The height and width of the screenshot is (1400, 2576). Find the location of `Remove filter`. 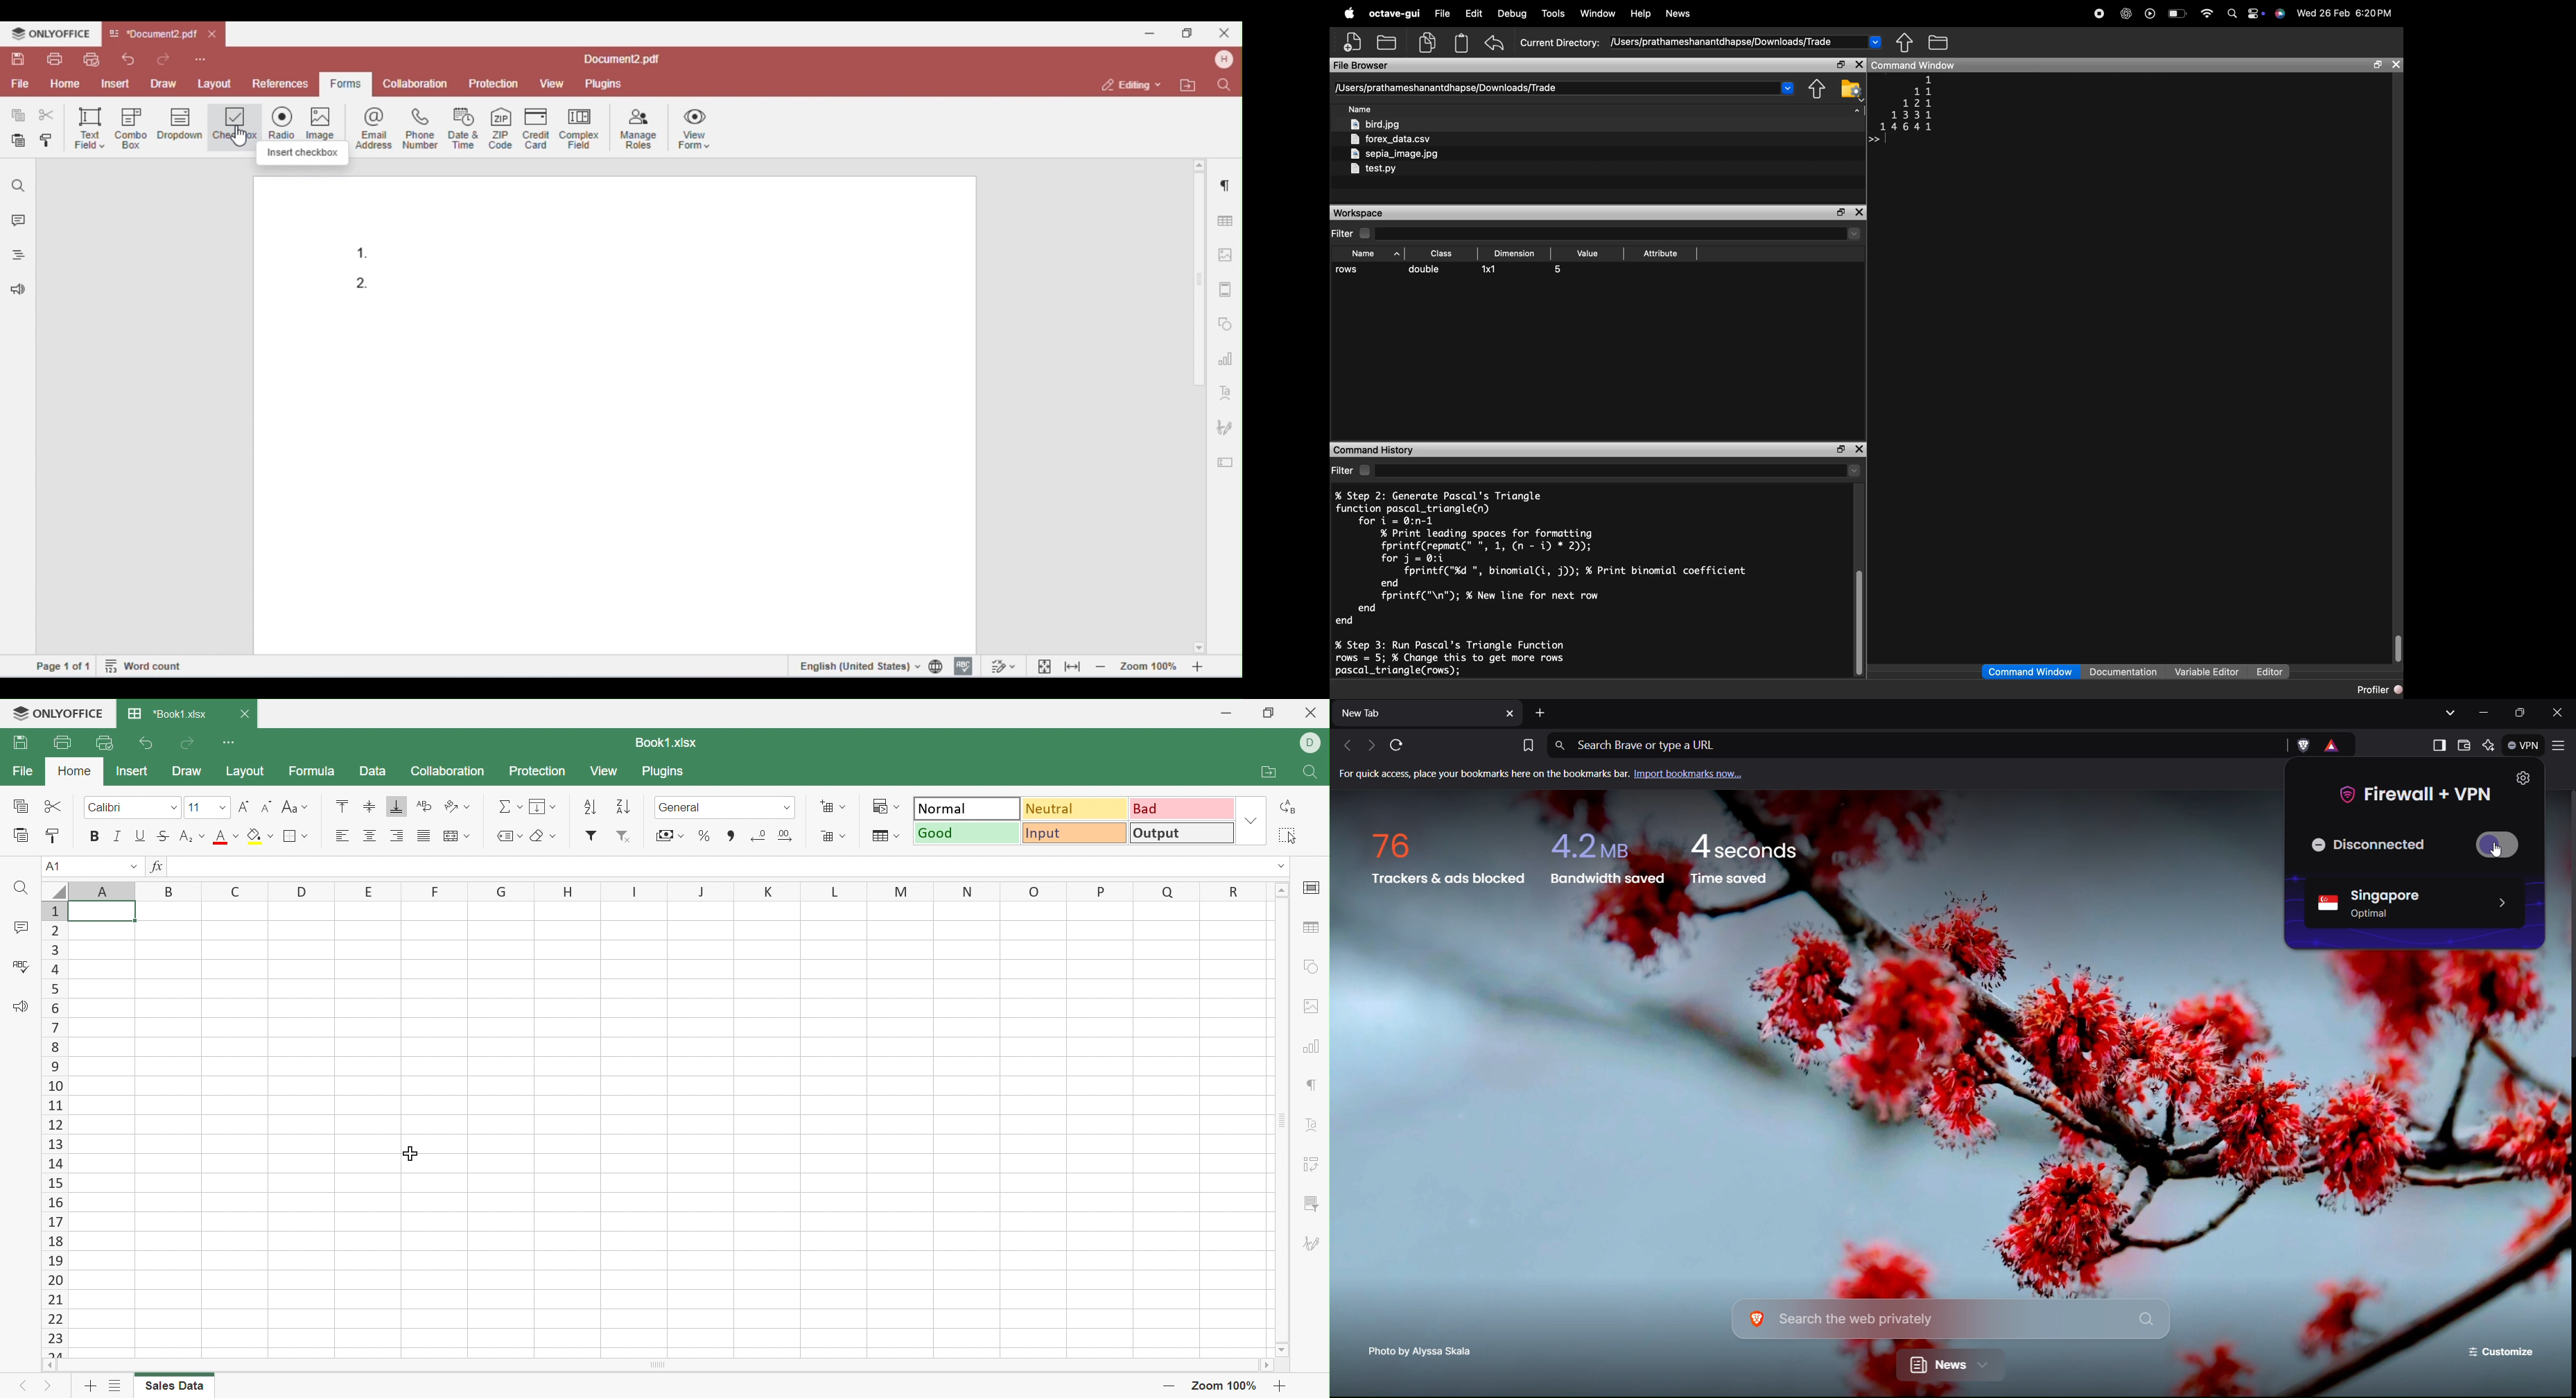

Remove filter is located at coordinates (624, 836).